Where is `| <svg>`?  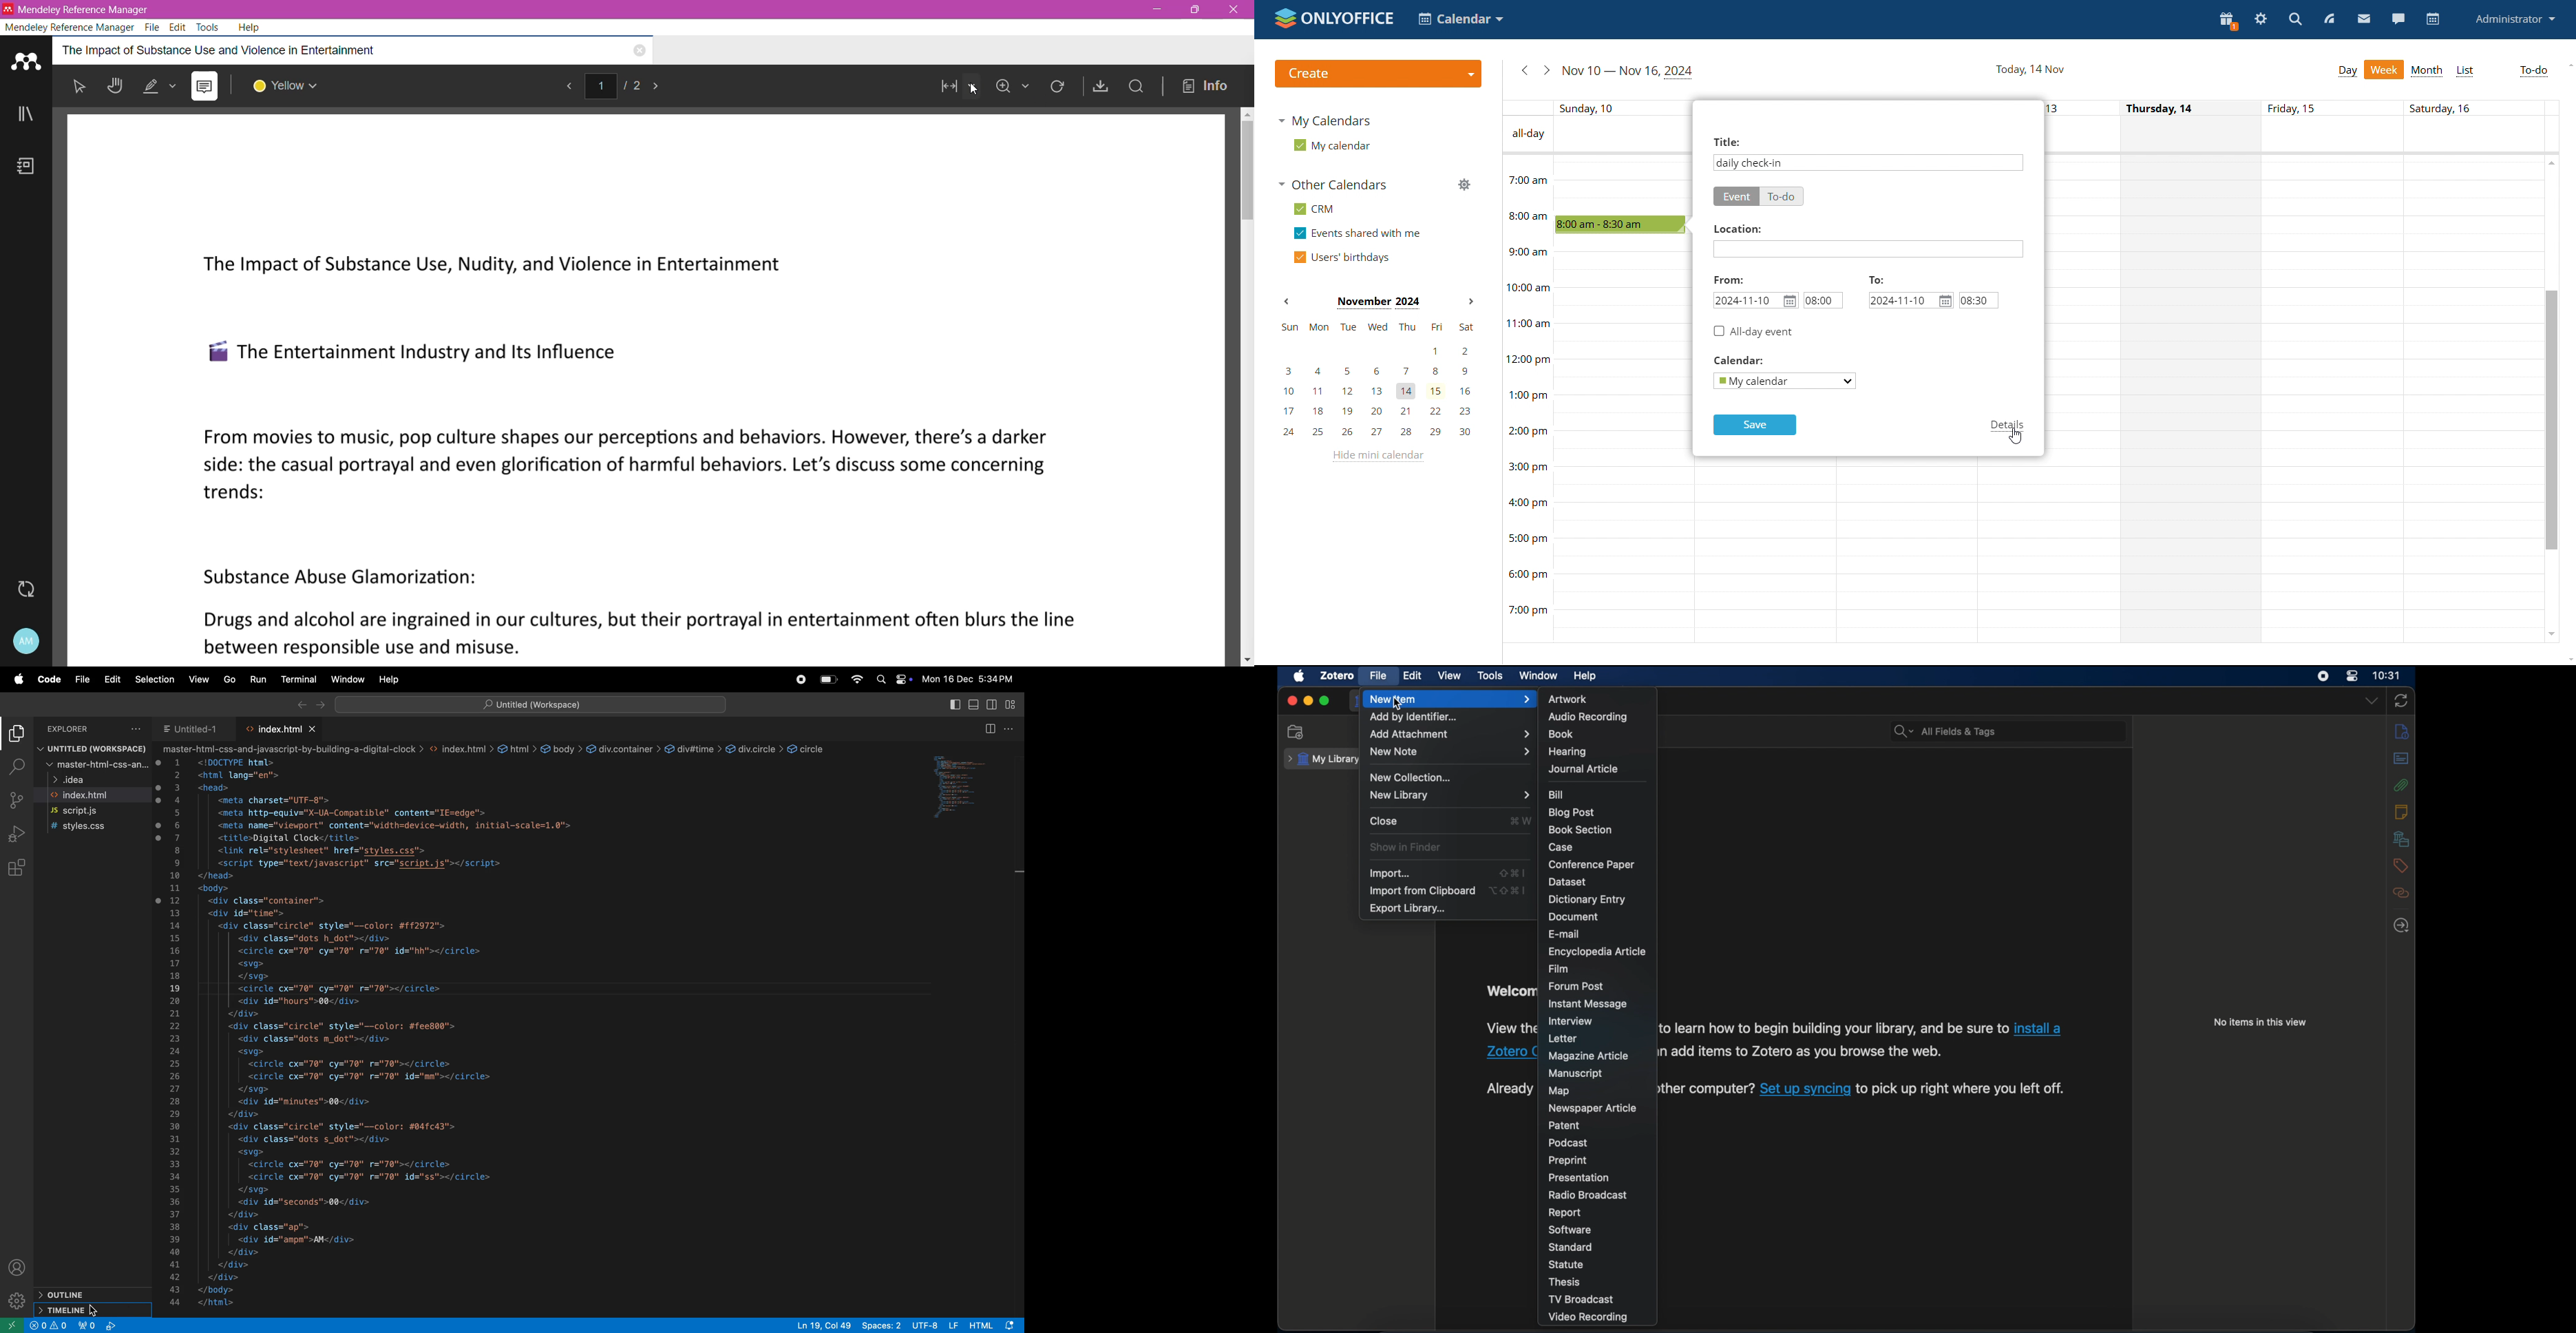 | <svg> is located at coordinates (249, 963).